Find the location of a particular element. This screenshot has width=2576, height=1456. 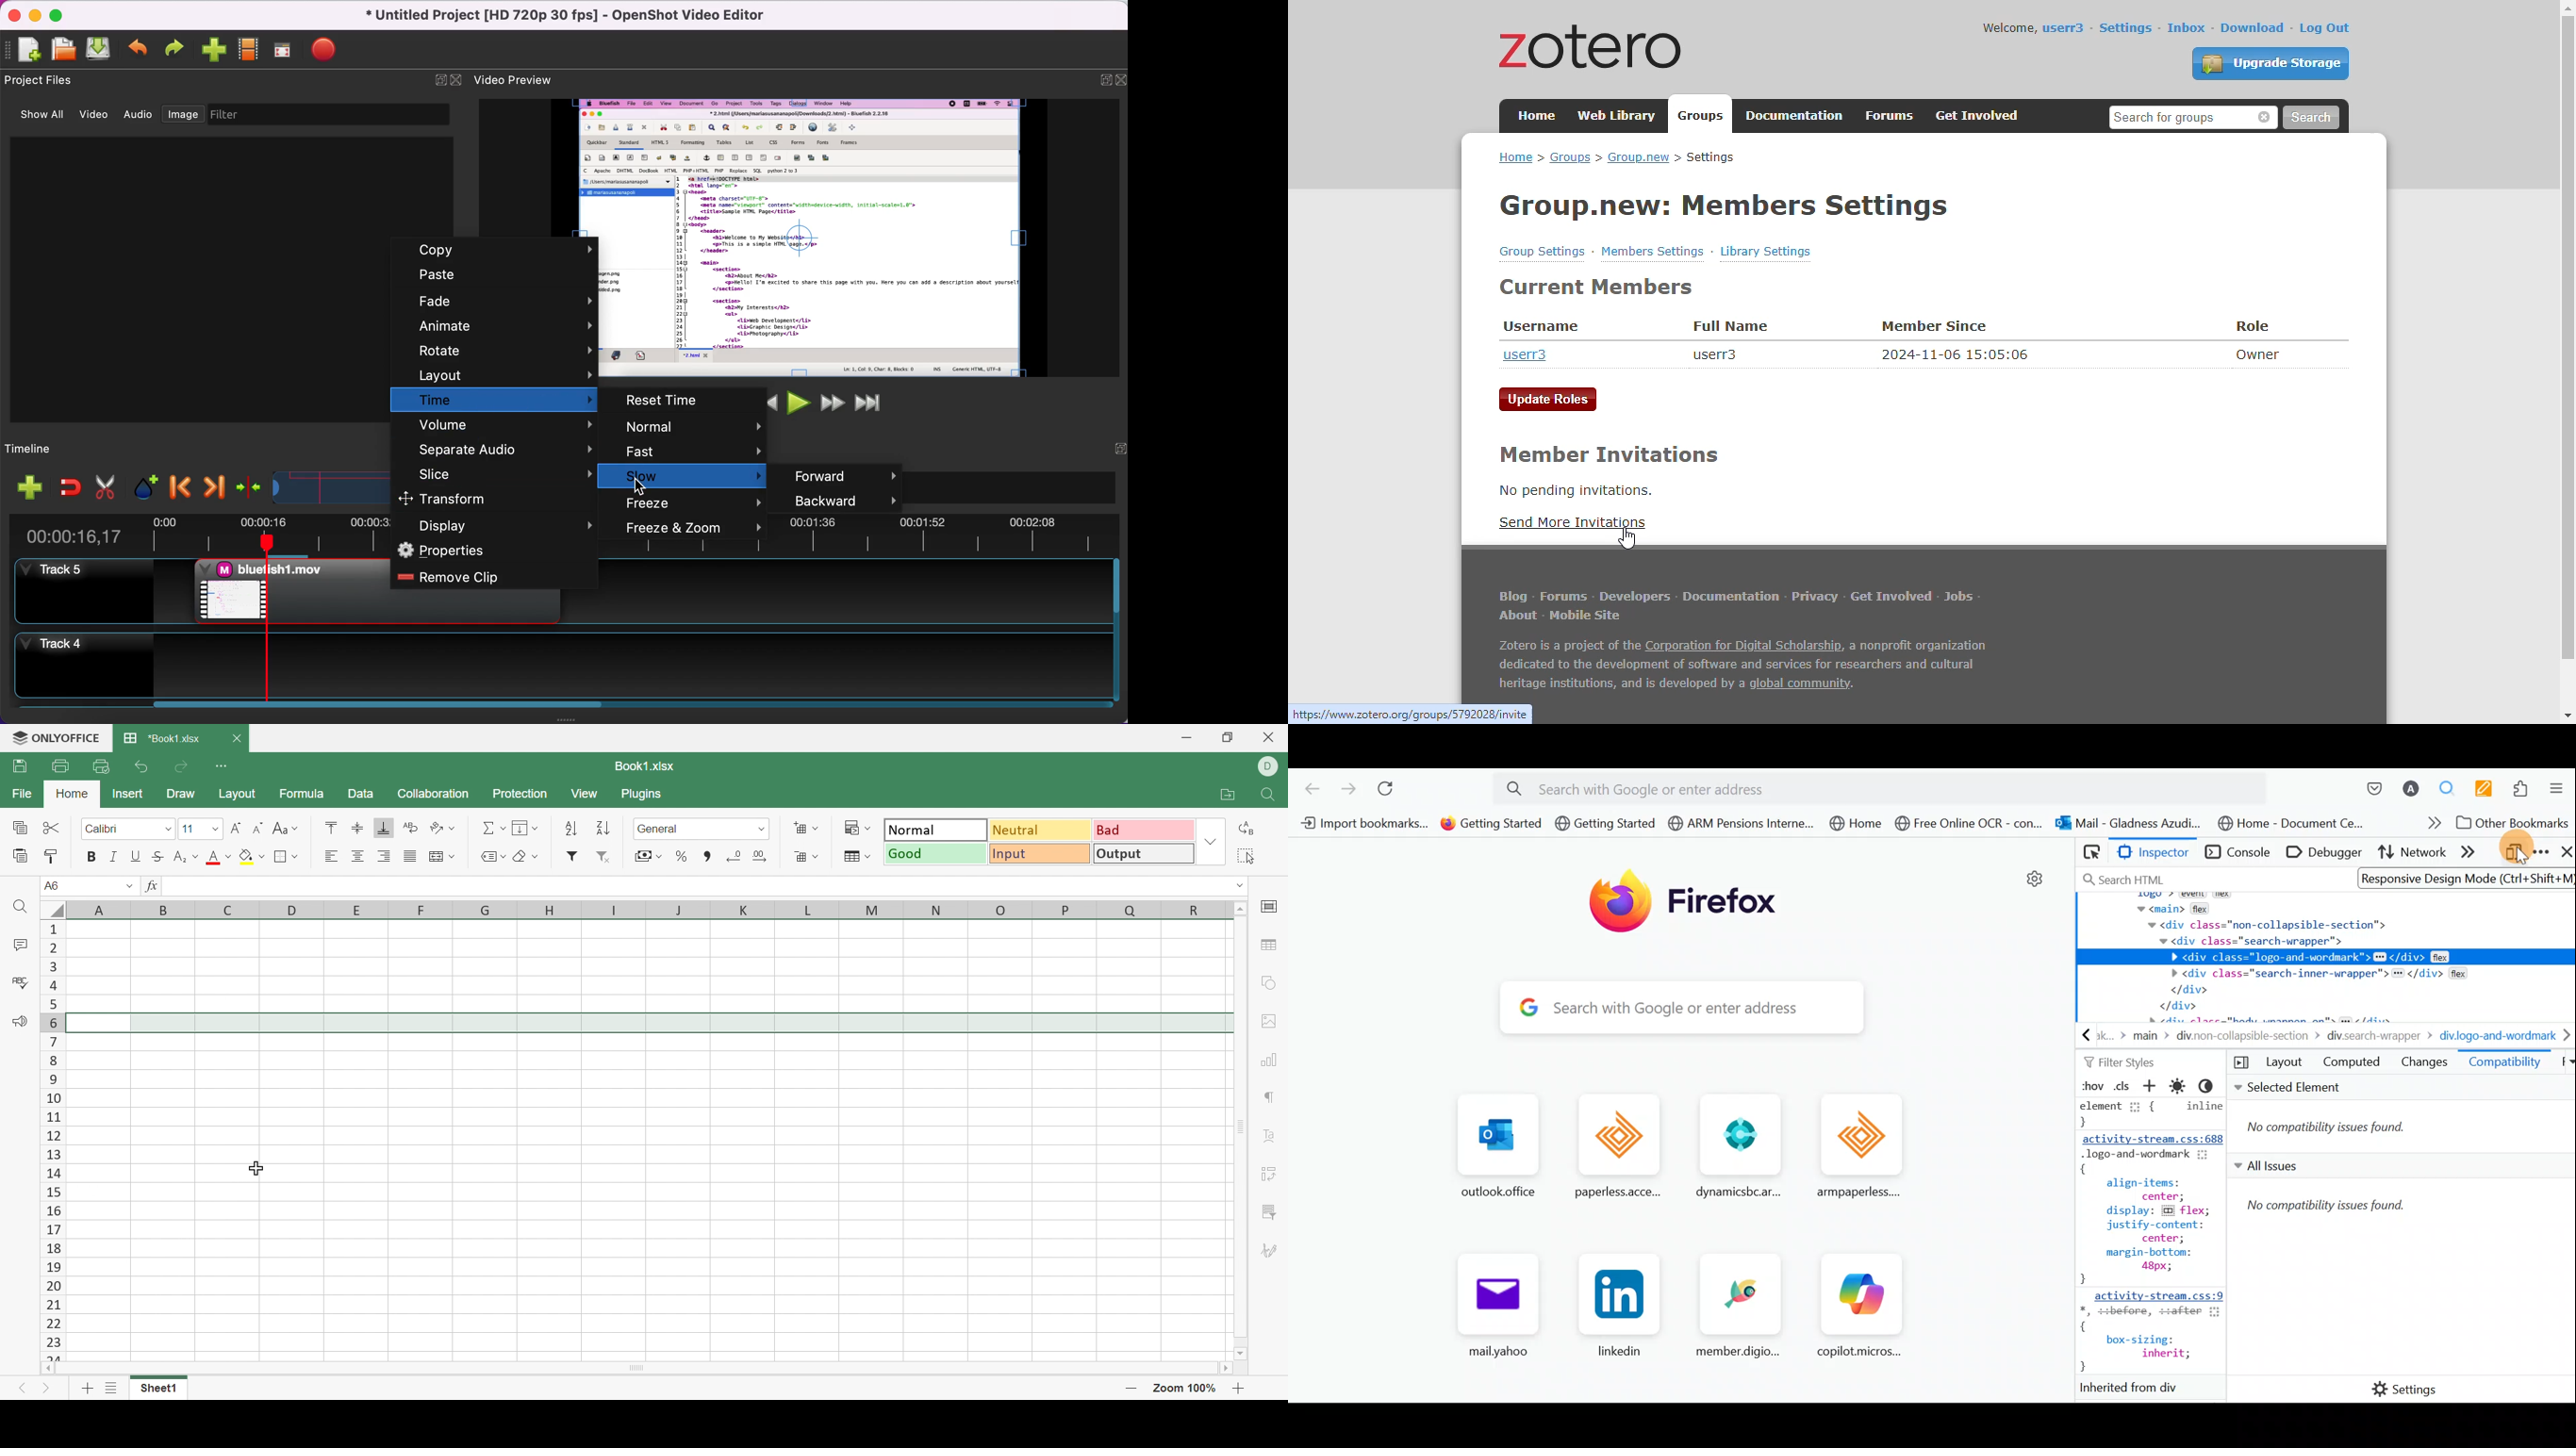

*Book1.xlsx is located at coordinates (162, 736).